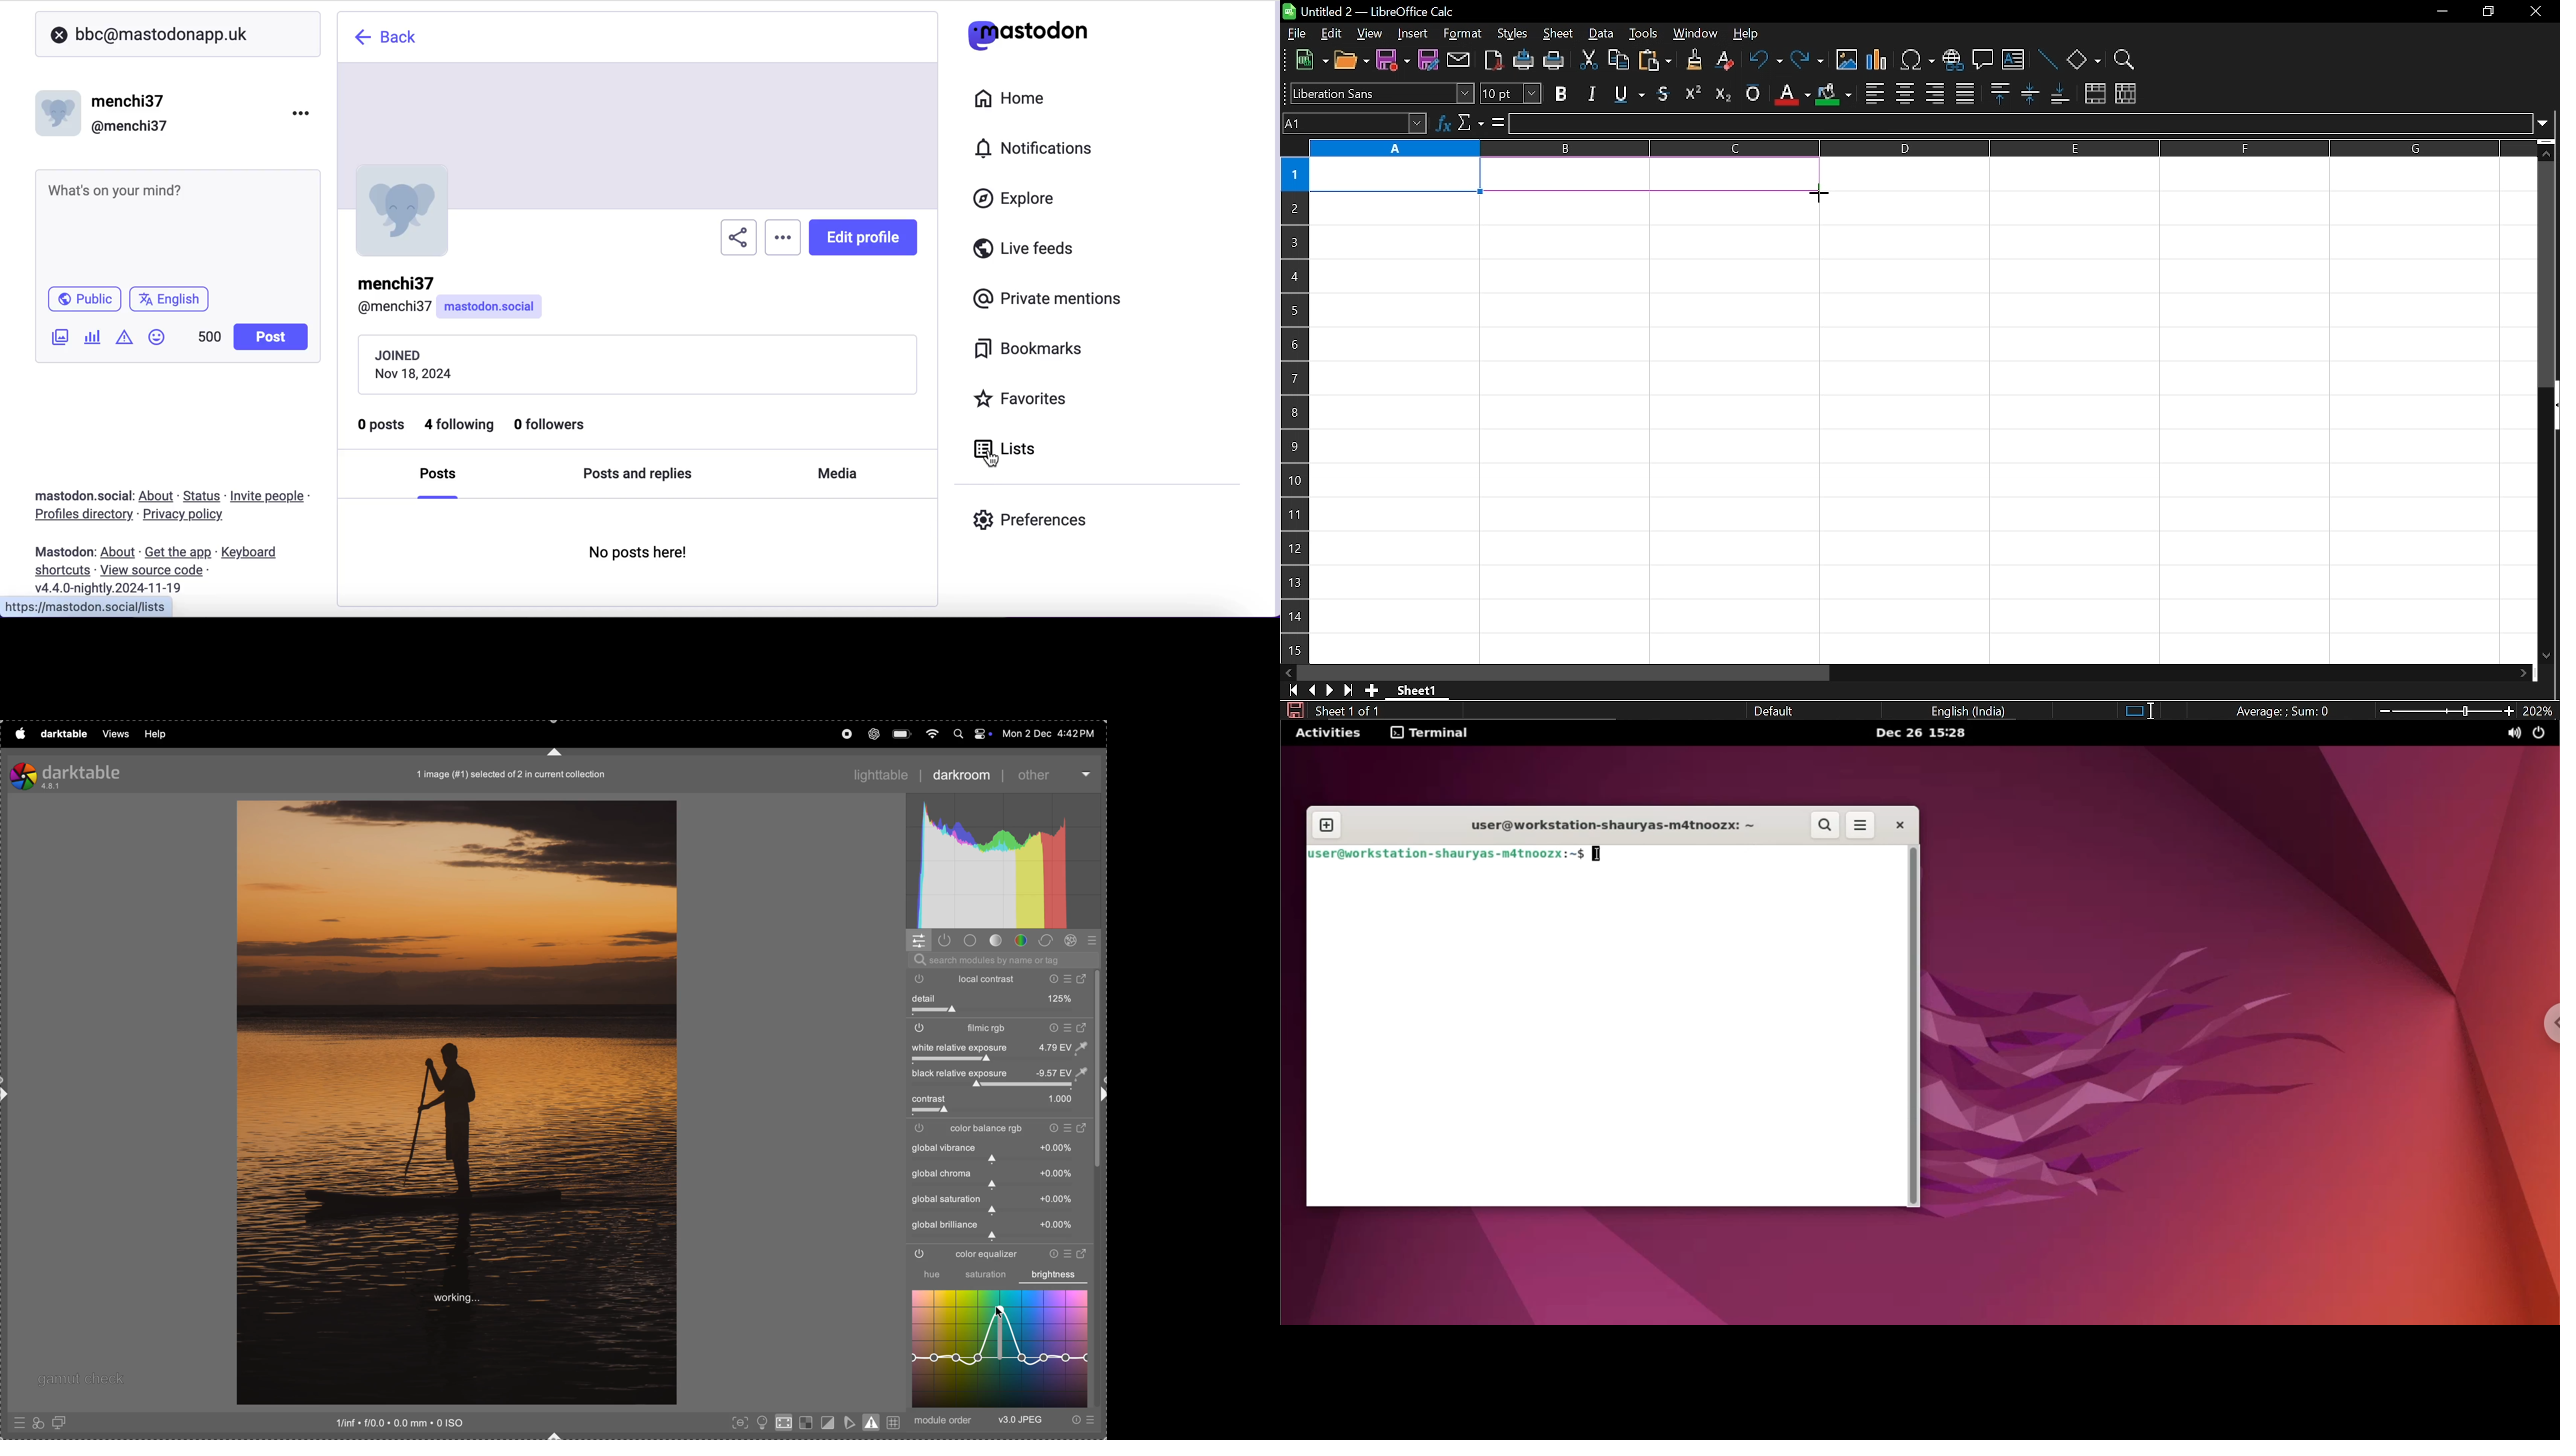 The height and width of the screenshot is (1456, 2576). Describe the element at coordinates (203, 496) in the screenshot. I see `status` at that location.